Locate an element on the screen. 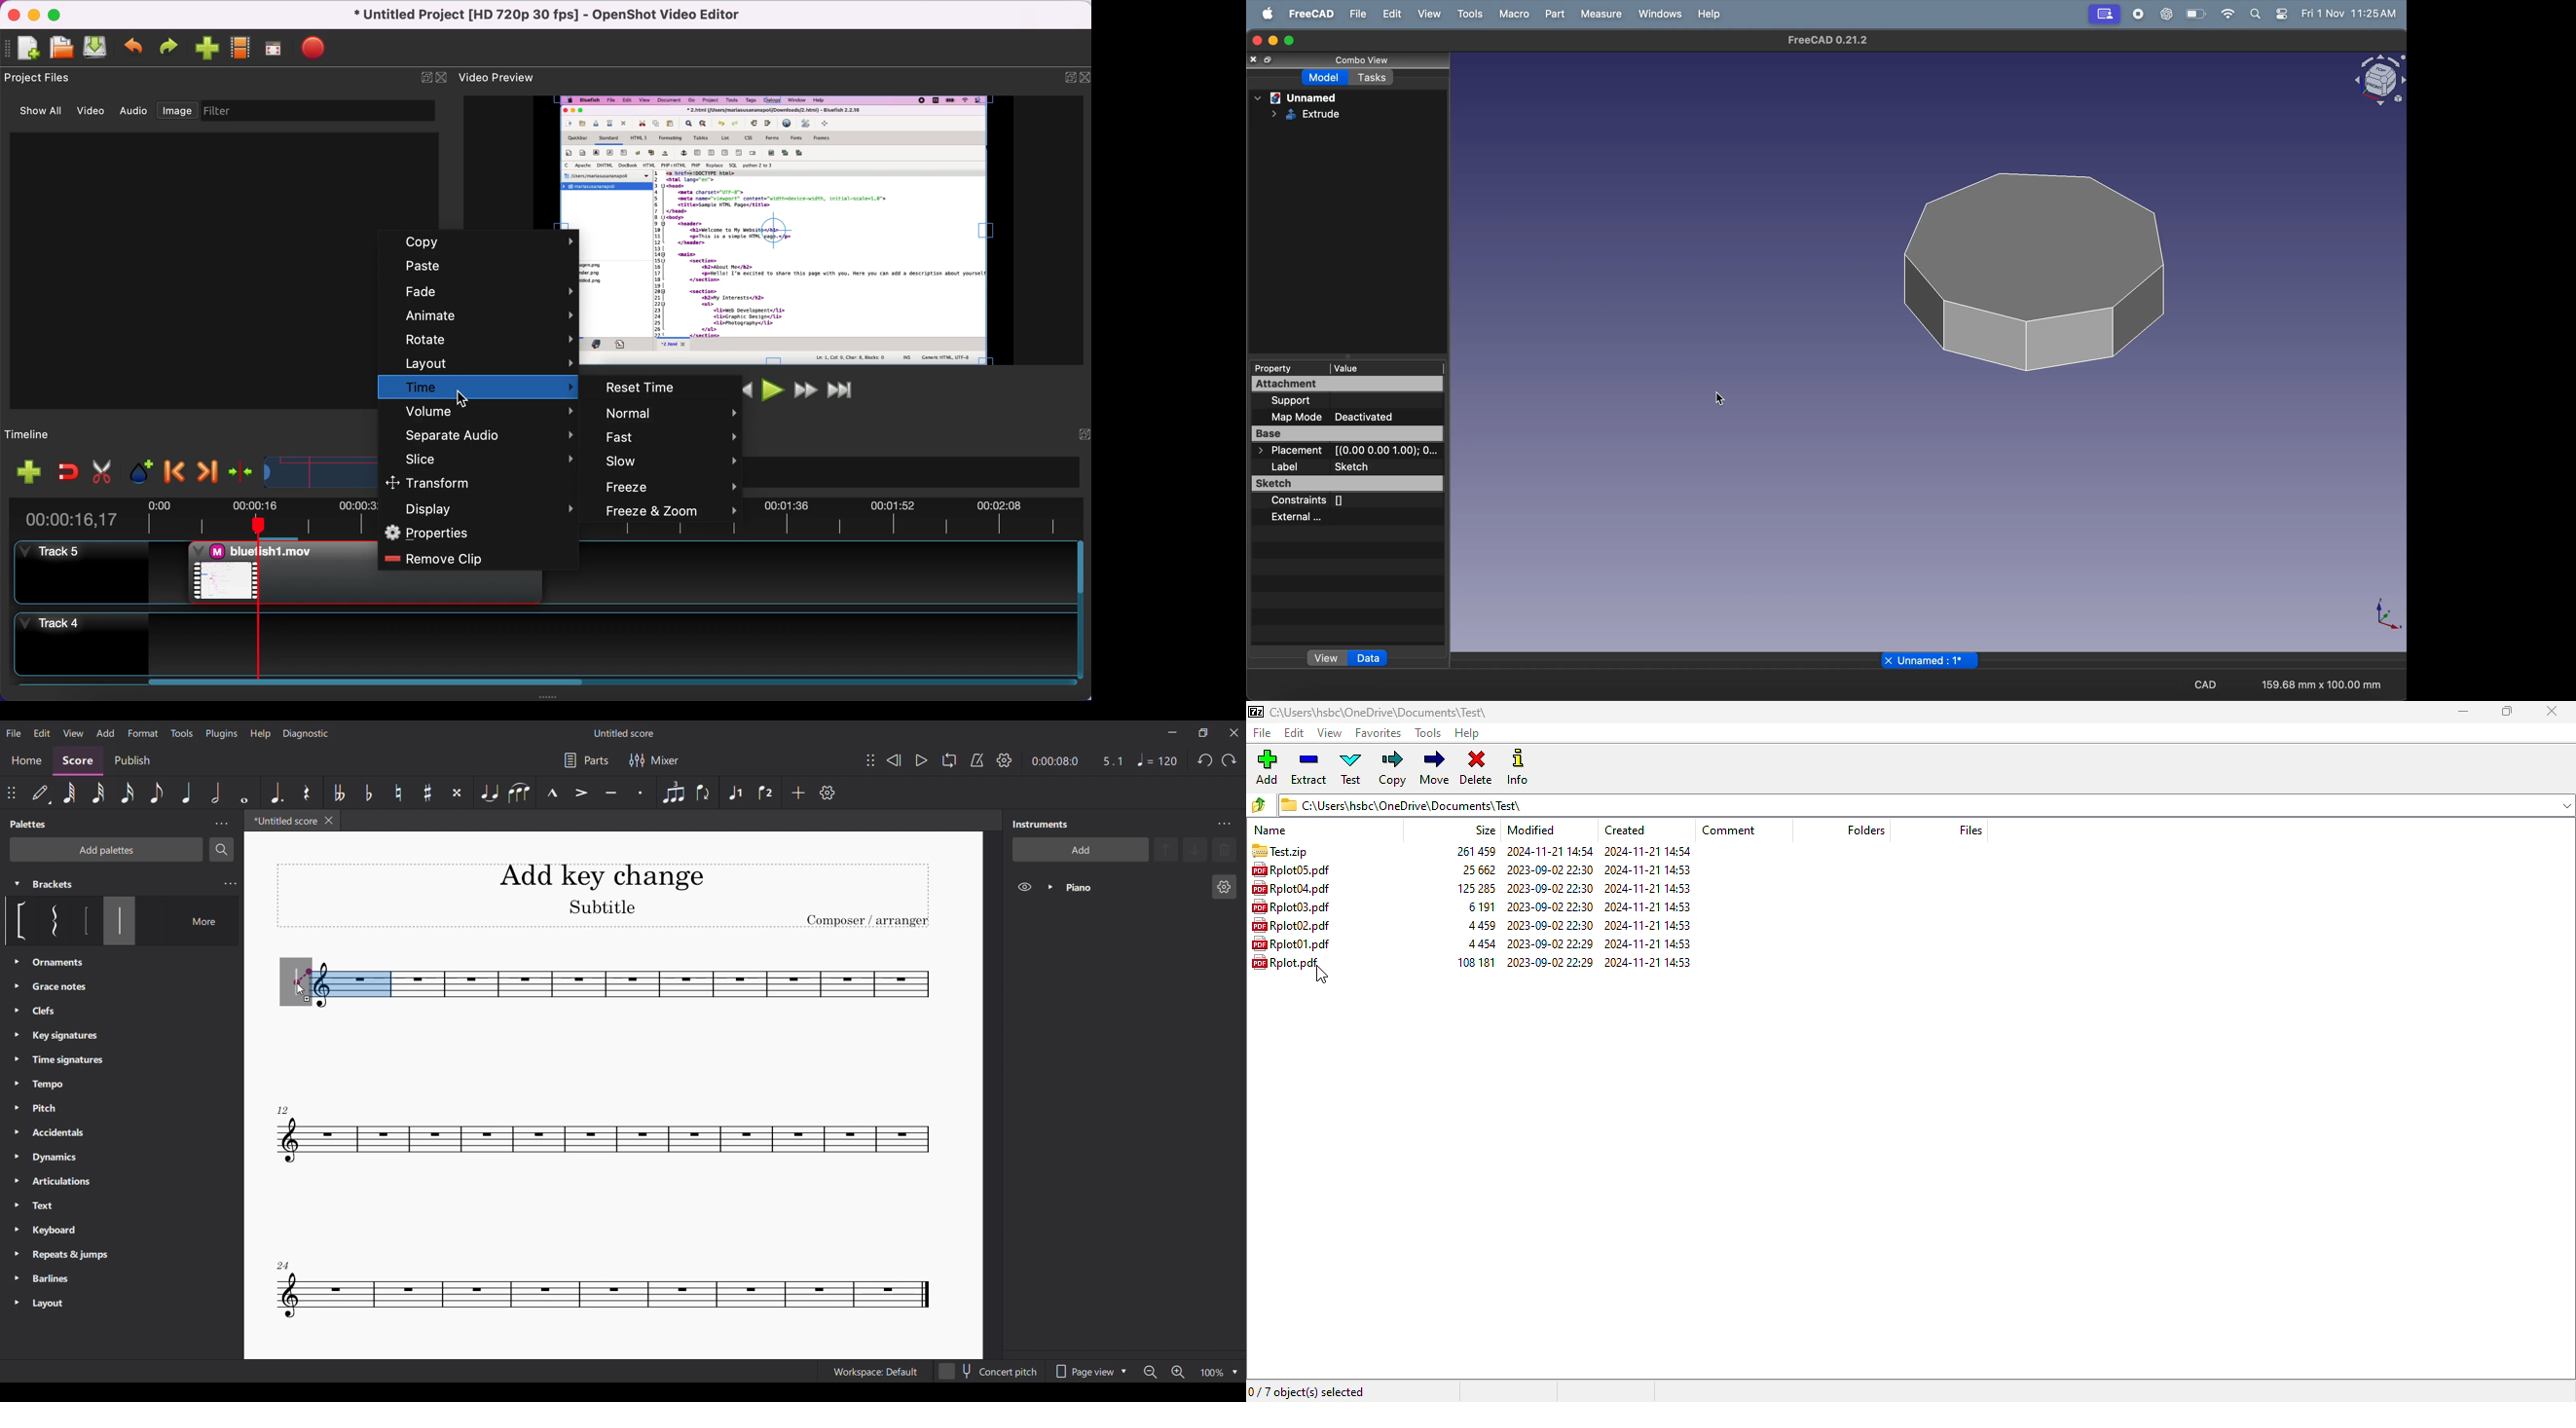  Marcato is located at coordinates (552, 793).